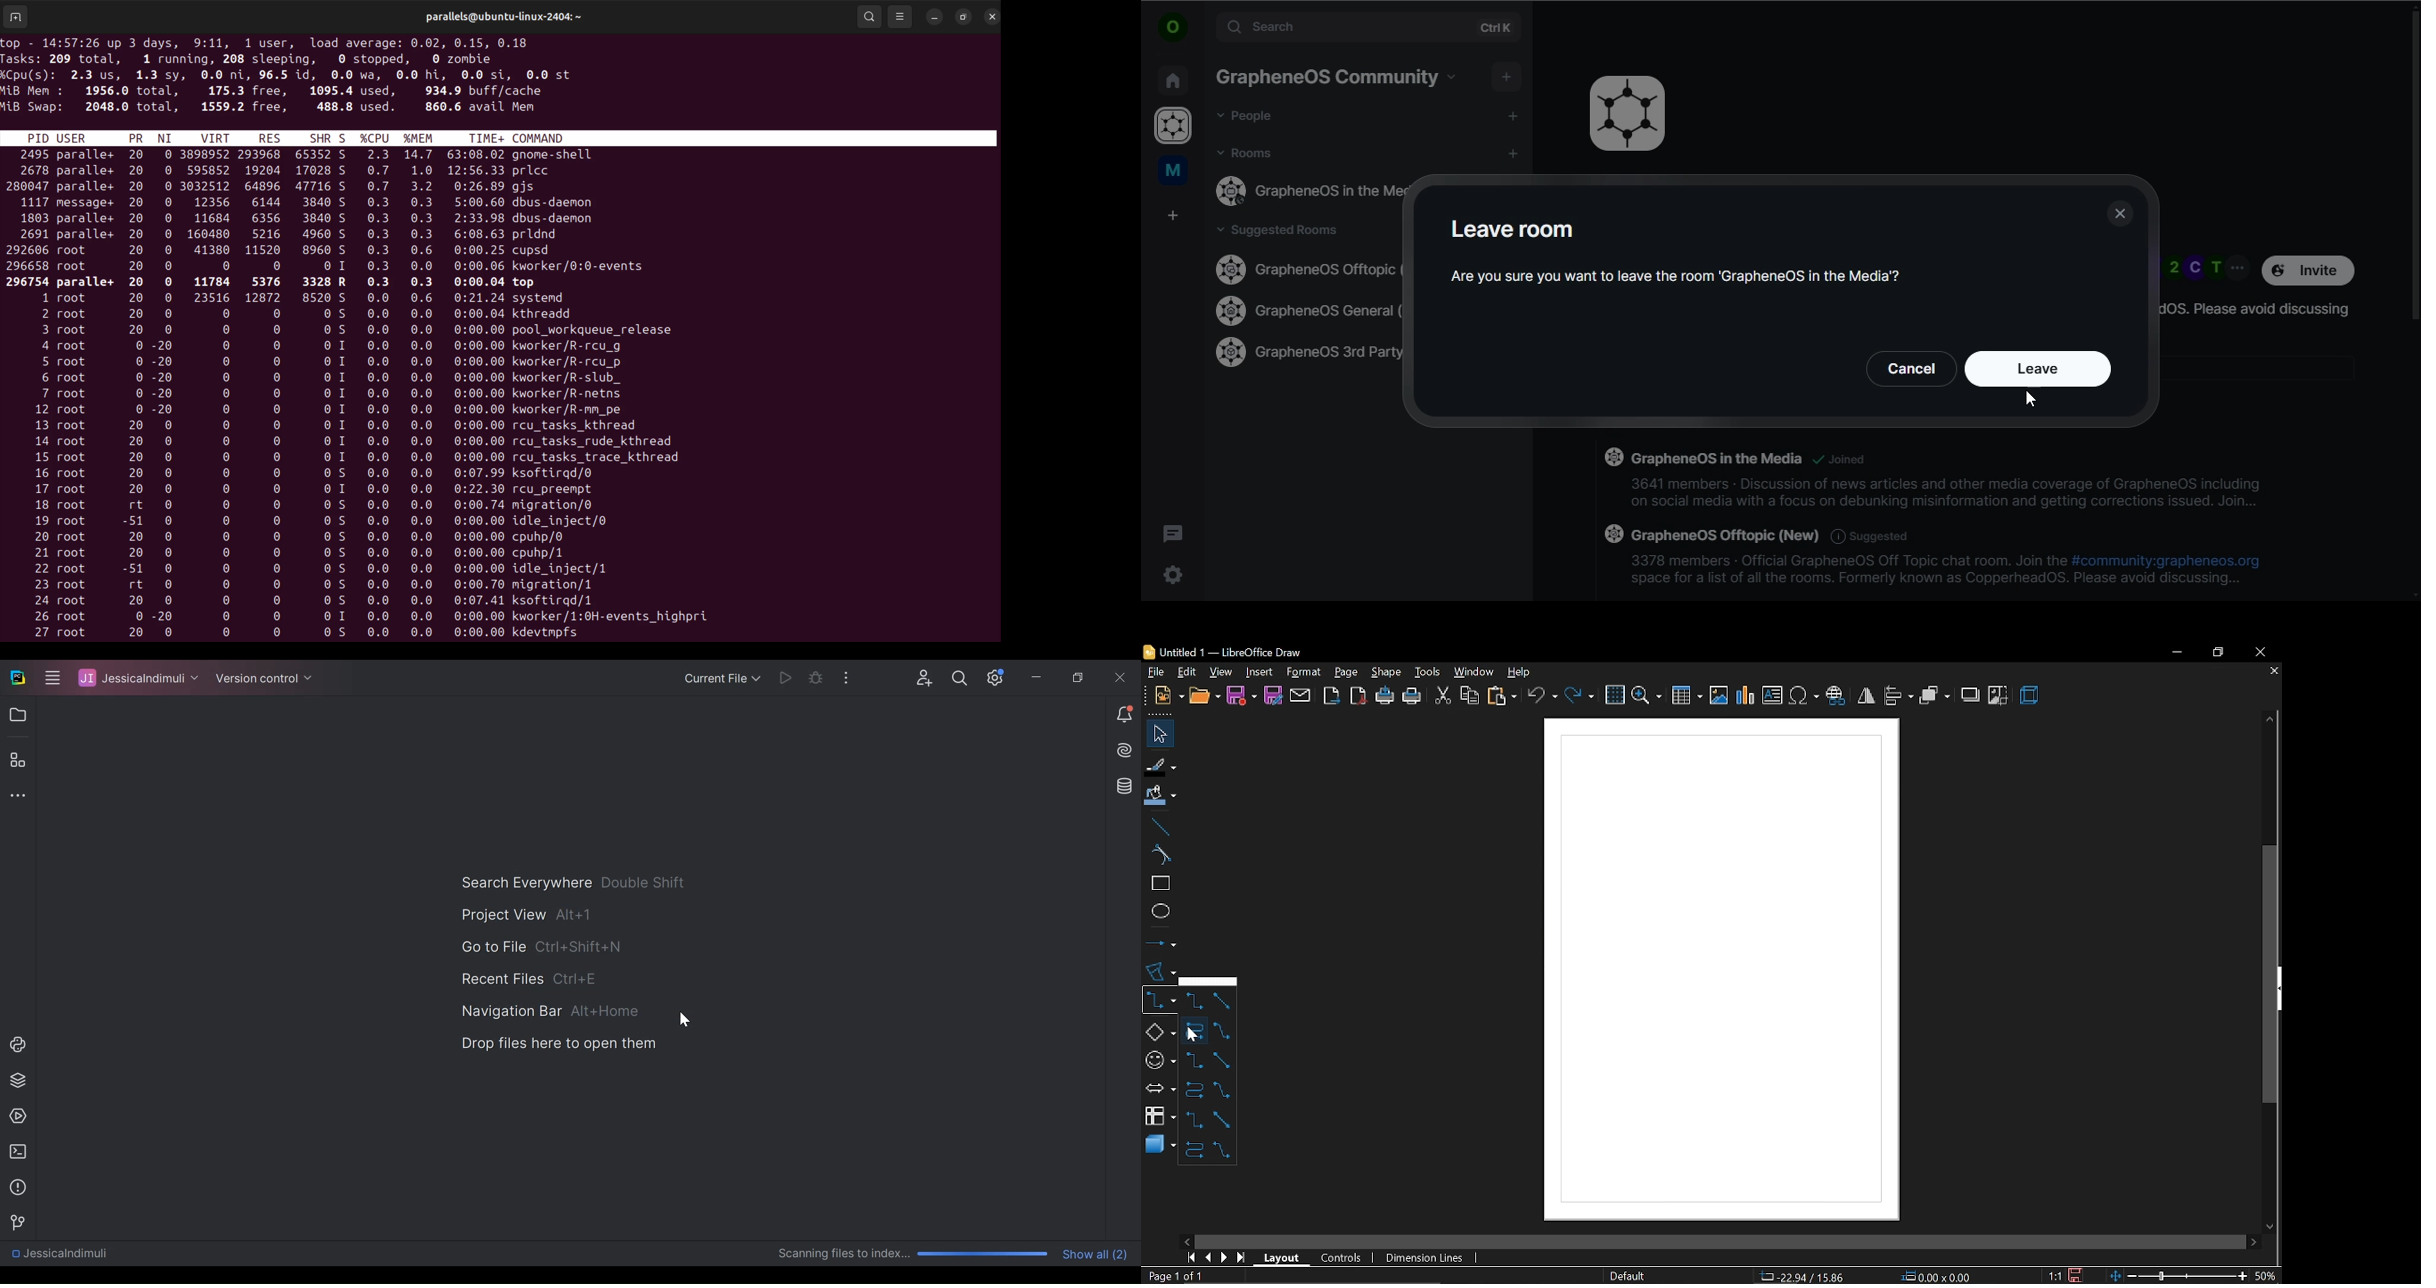  Describe the element at coordinates (530, 978) in the screenshot. I see `Recent Files` at that location.